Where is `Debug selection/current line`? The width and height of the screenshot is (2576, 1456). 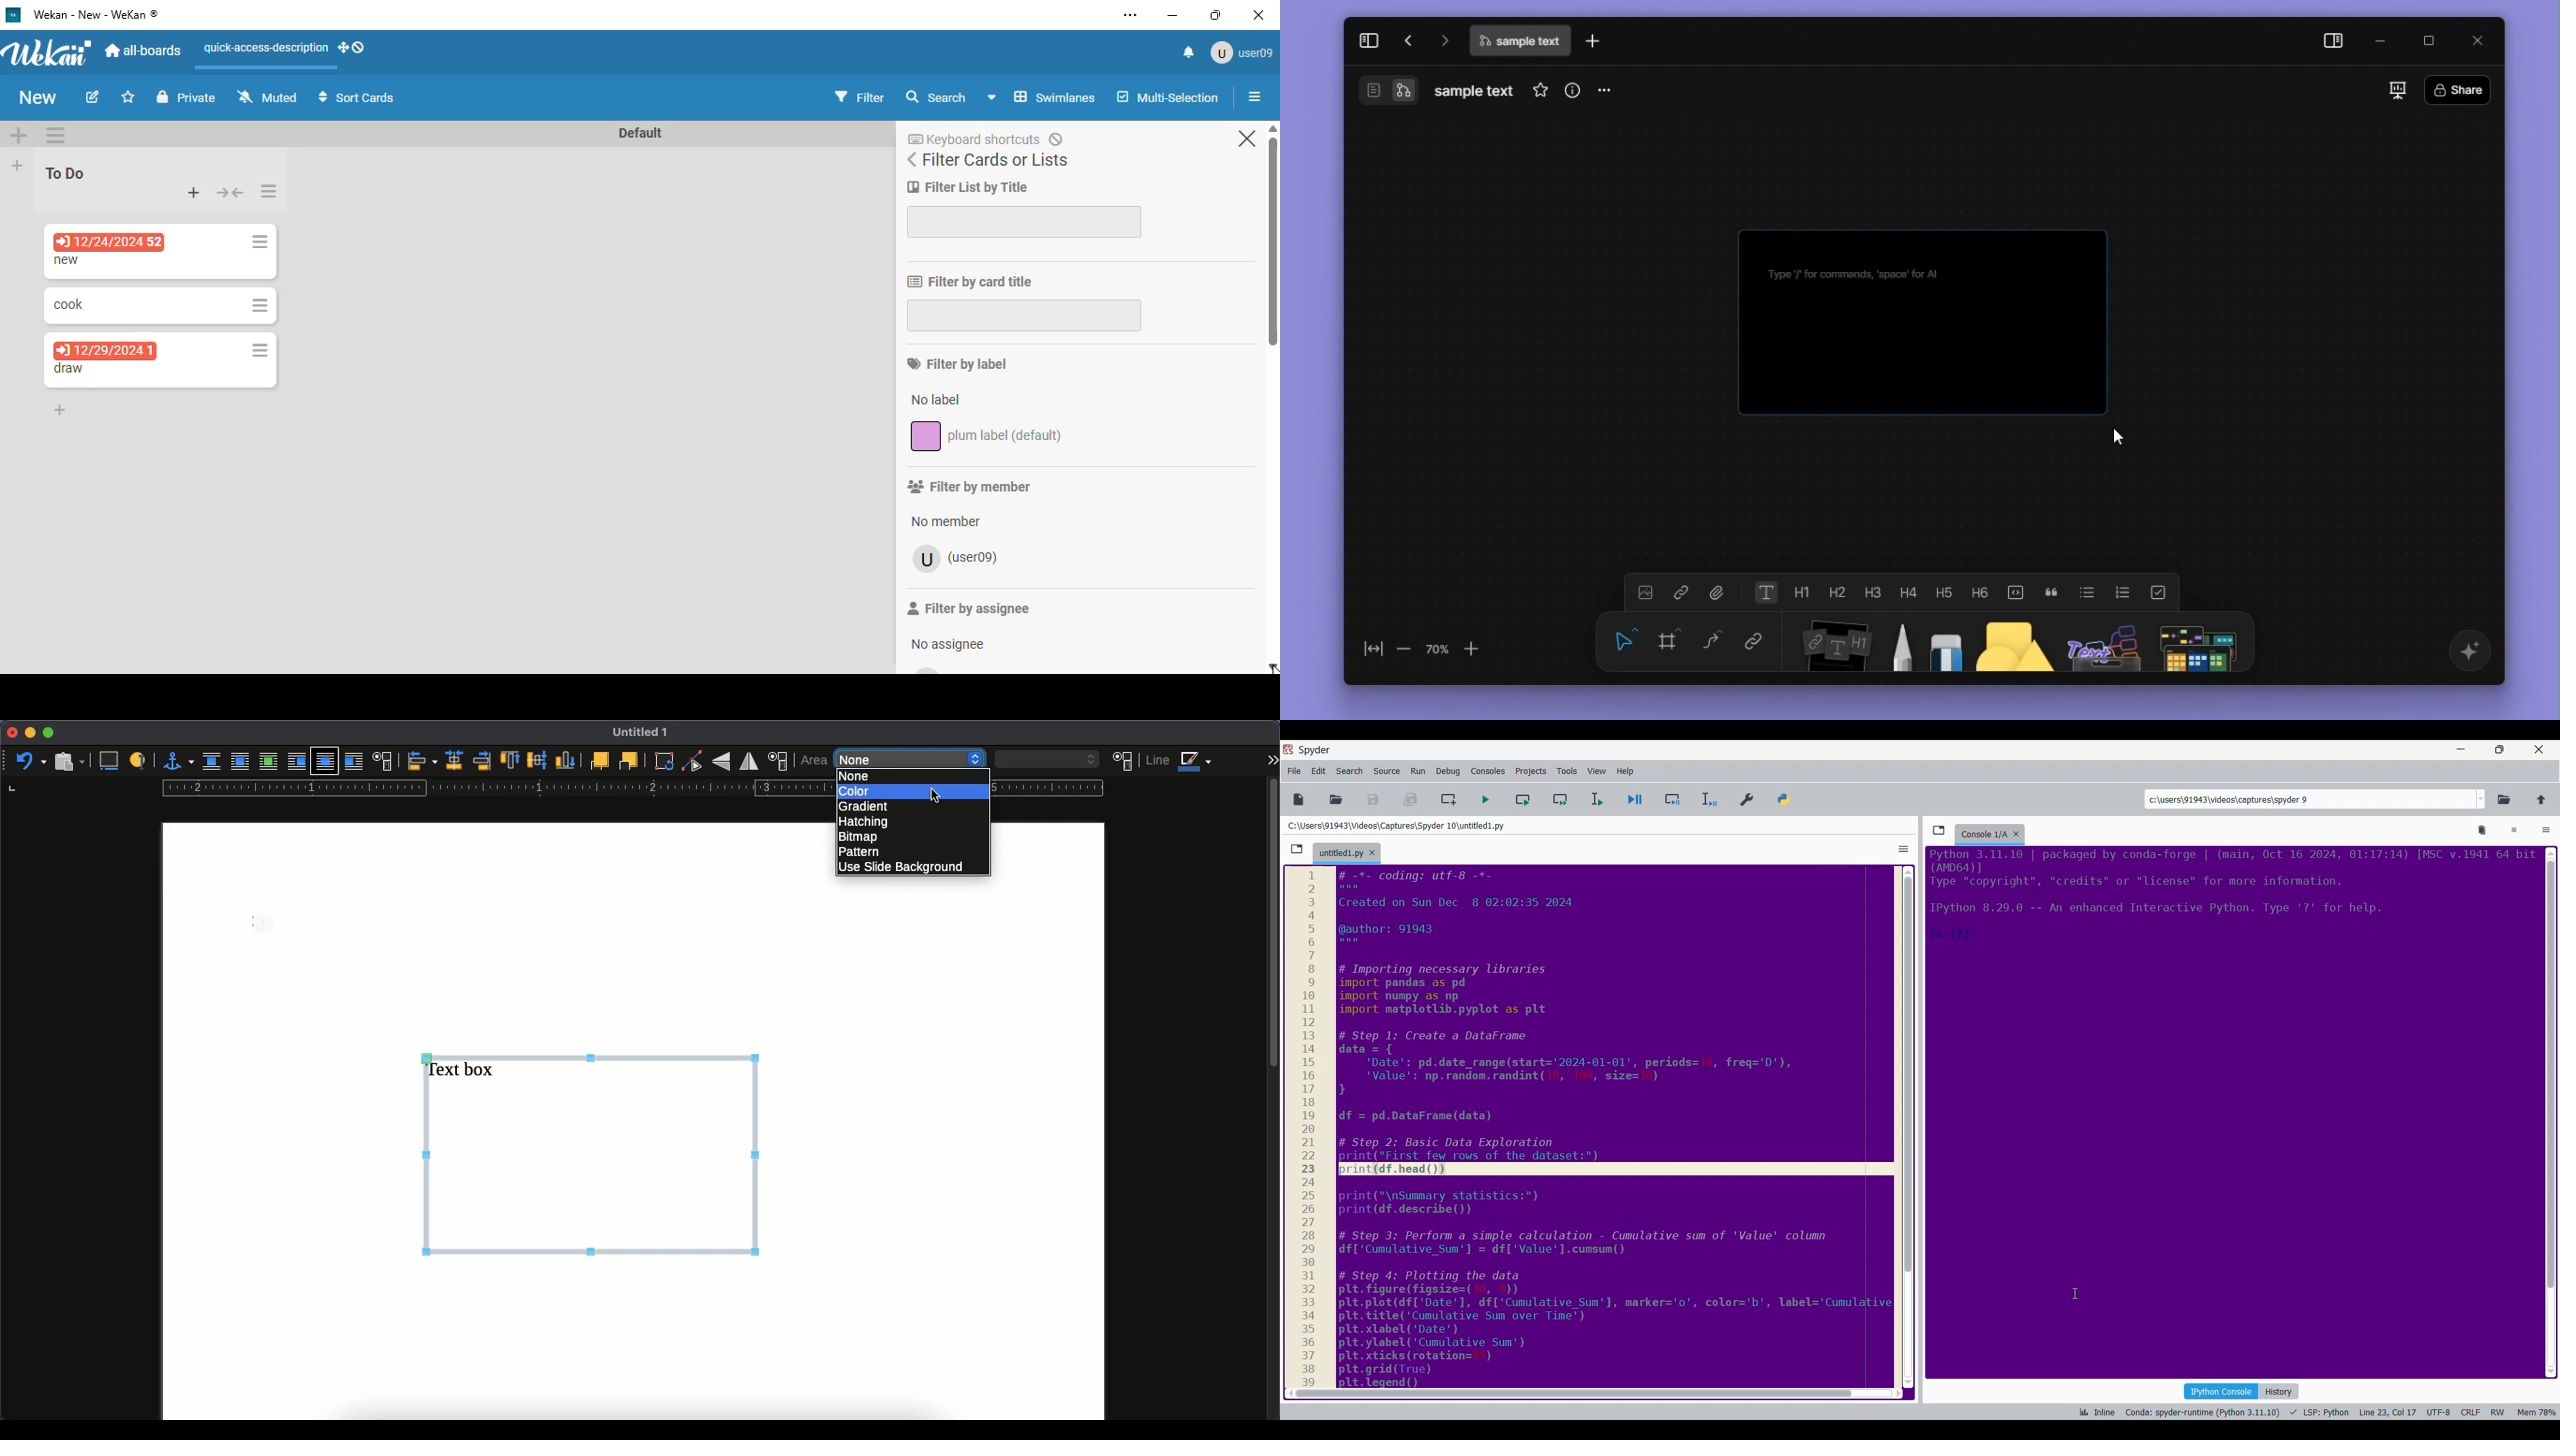
Debug selection/current line is located at coordinates (1708, 799).